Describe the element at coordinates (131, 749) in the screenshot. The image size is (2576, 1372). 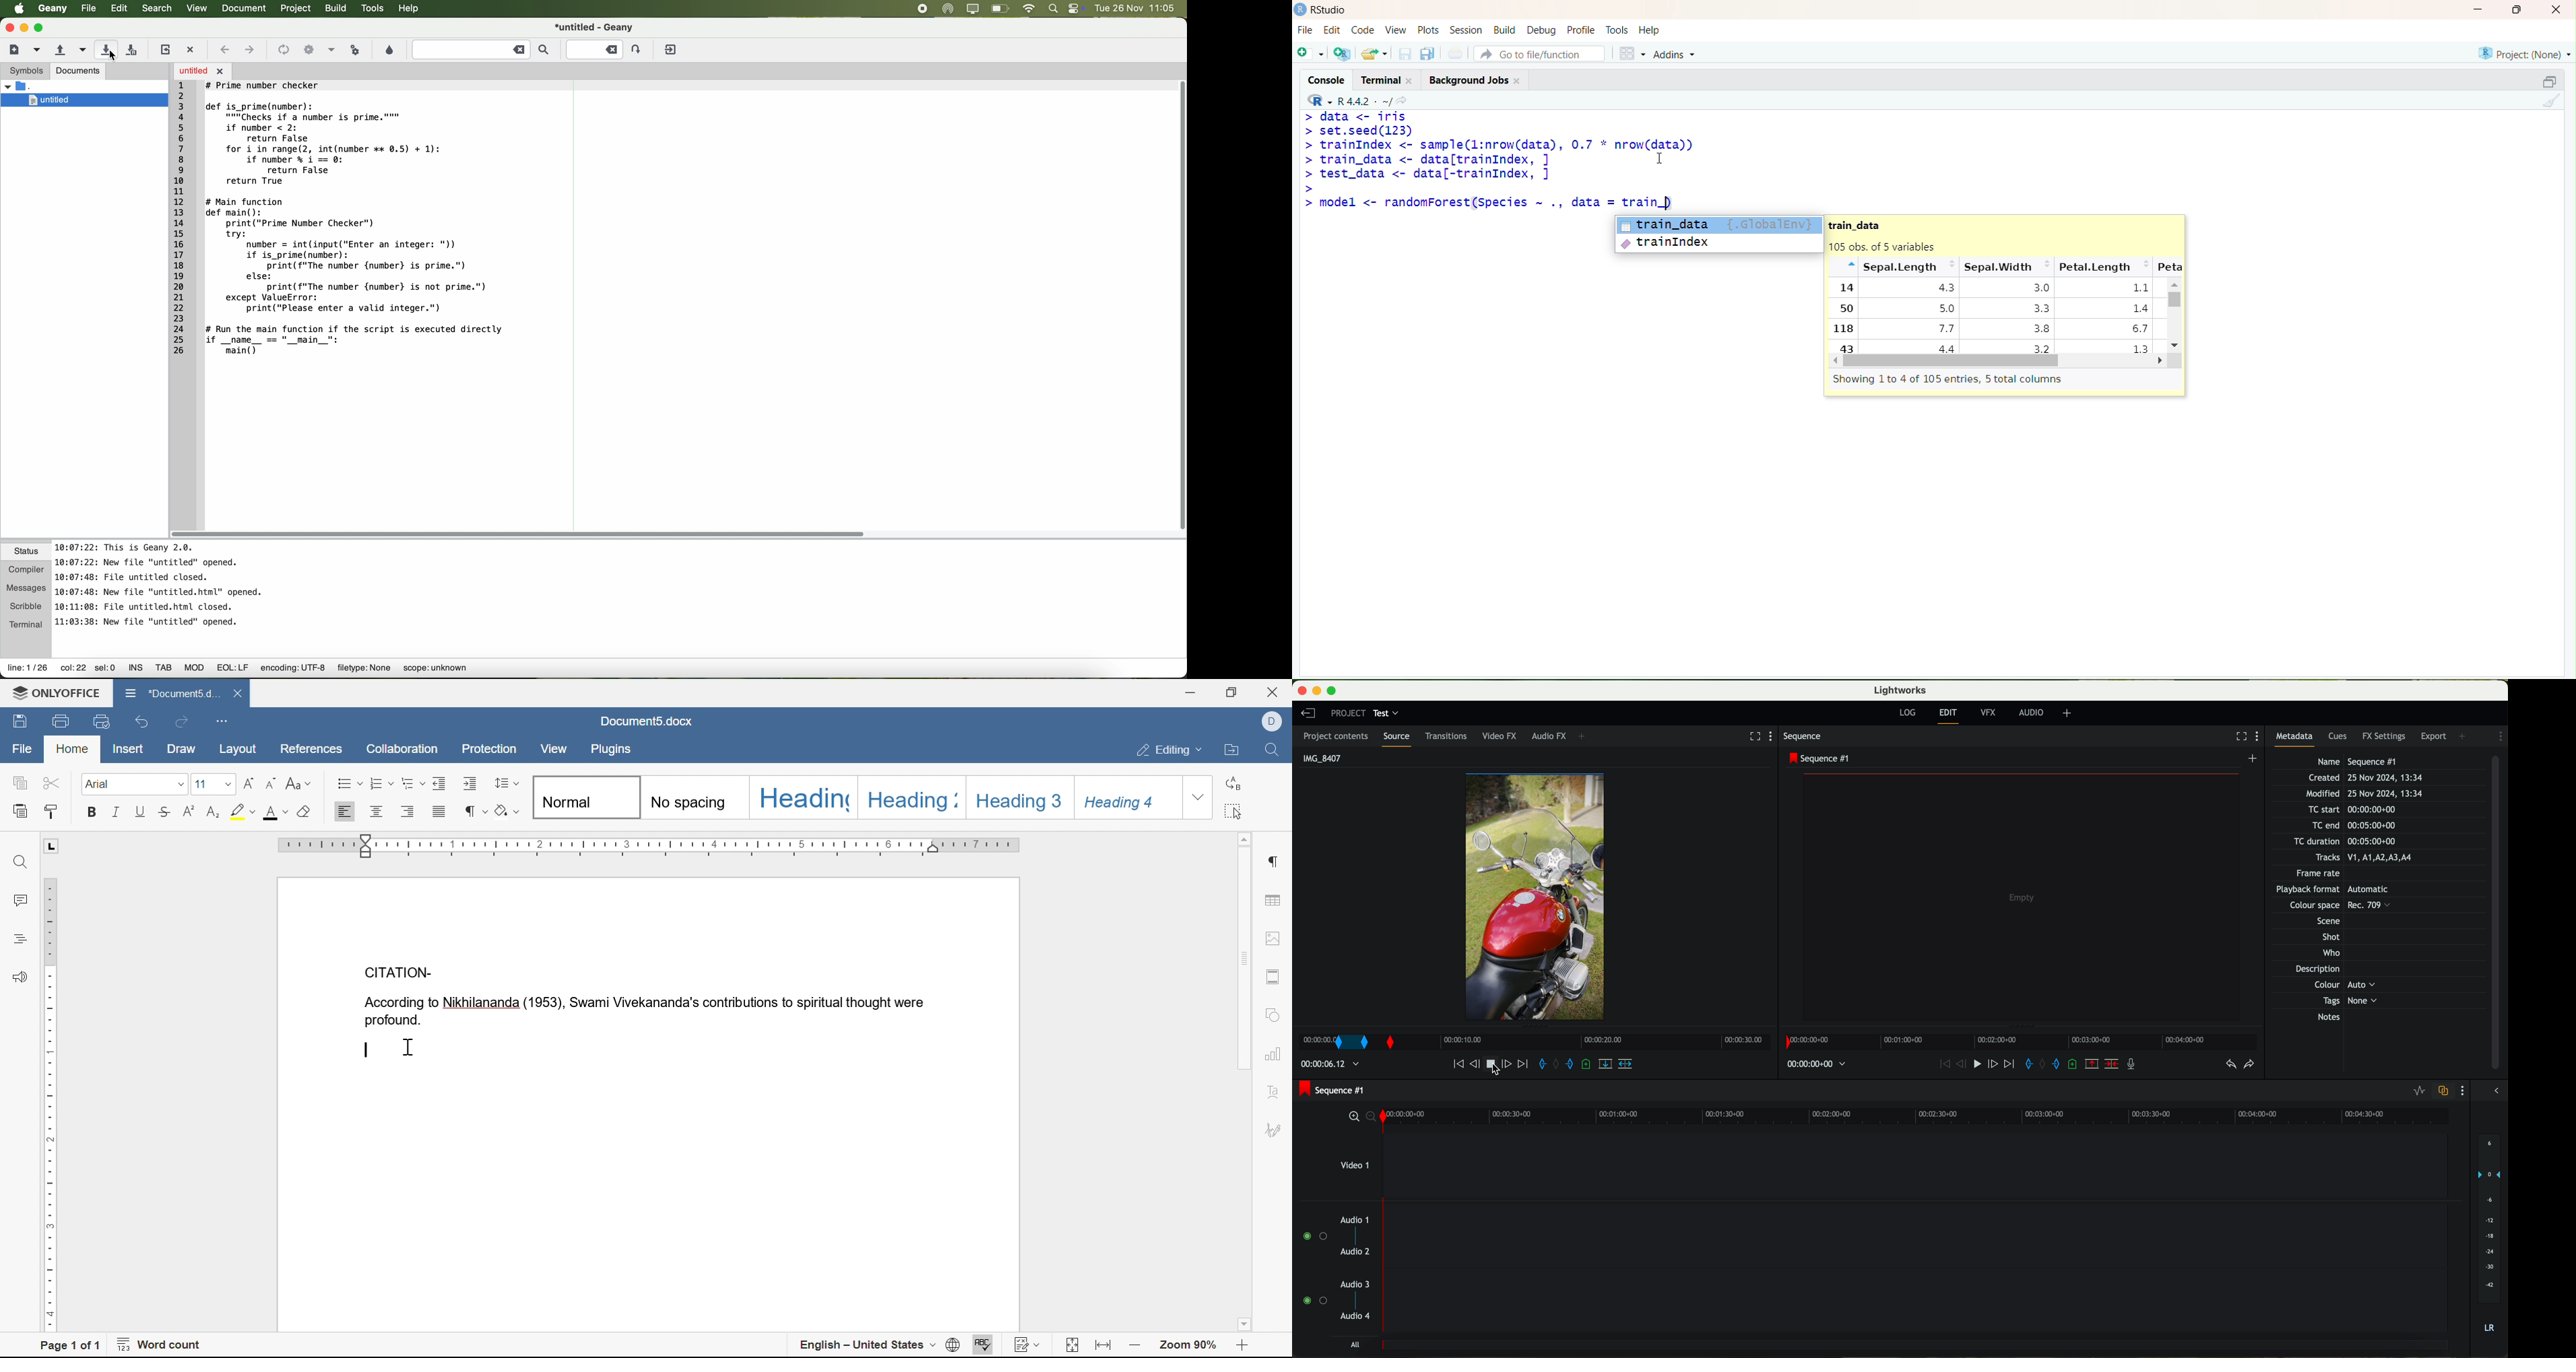
I see `insert` at that location.